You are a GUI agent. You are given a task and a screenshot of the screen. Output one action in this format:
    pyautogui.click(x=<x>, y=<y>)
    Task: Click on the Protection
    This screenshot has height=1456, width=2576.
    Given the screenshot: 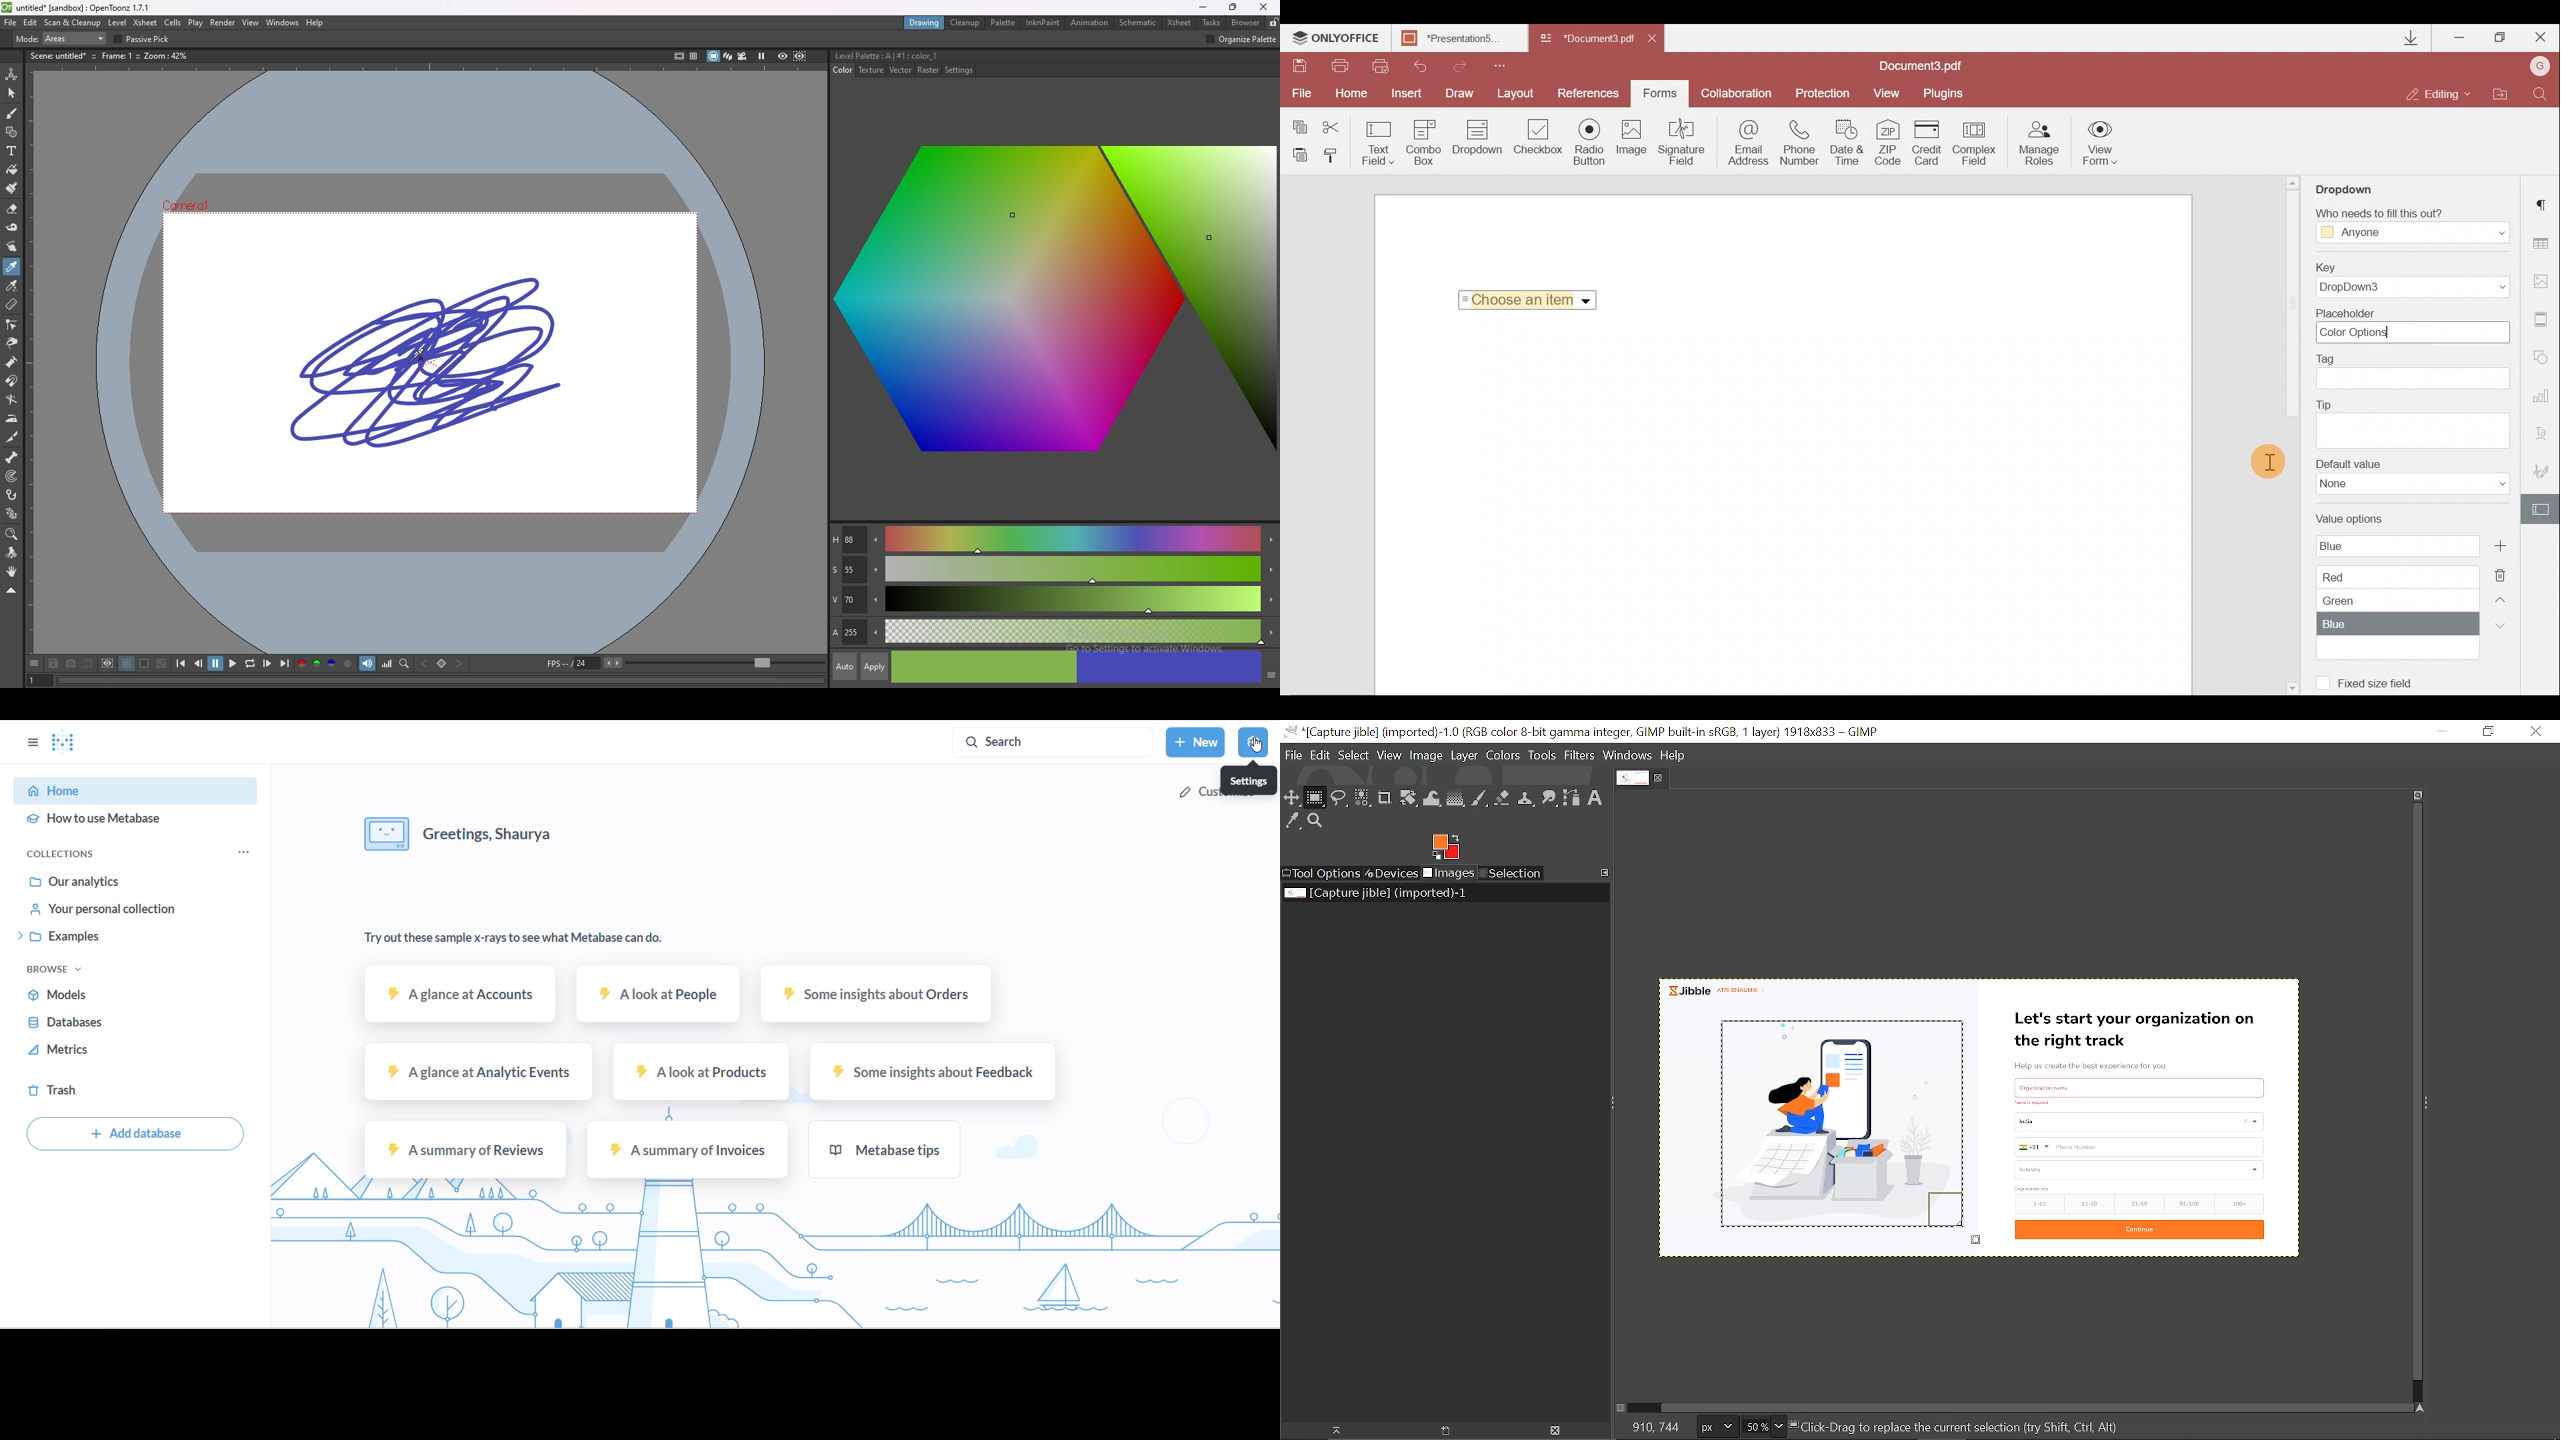 What is the action you would take?
    pyautogui.click(x=1819, y=95)
    